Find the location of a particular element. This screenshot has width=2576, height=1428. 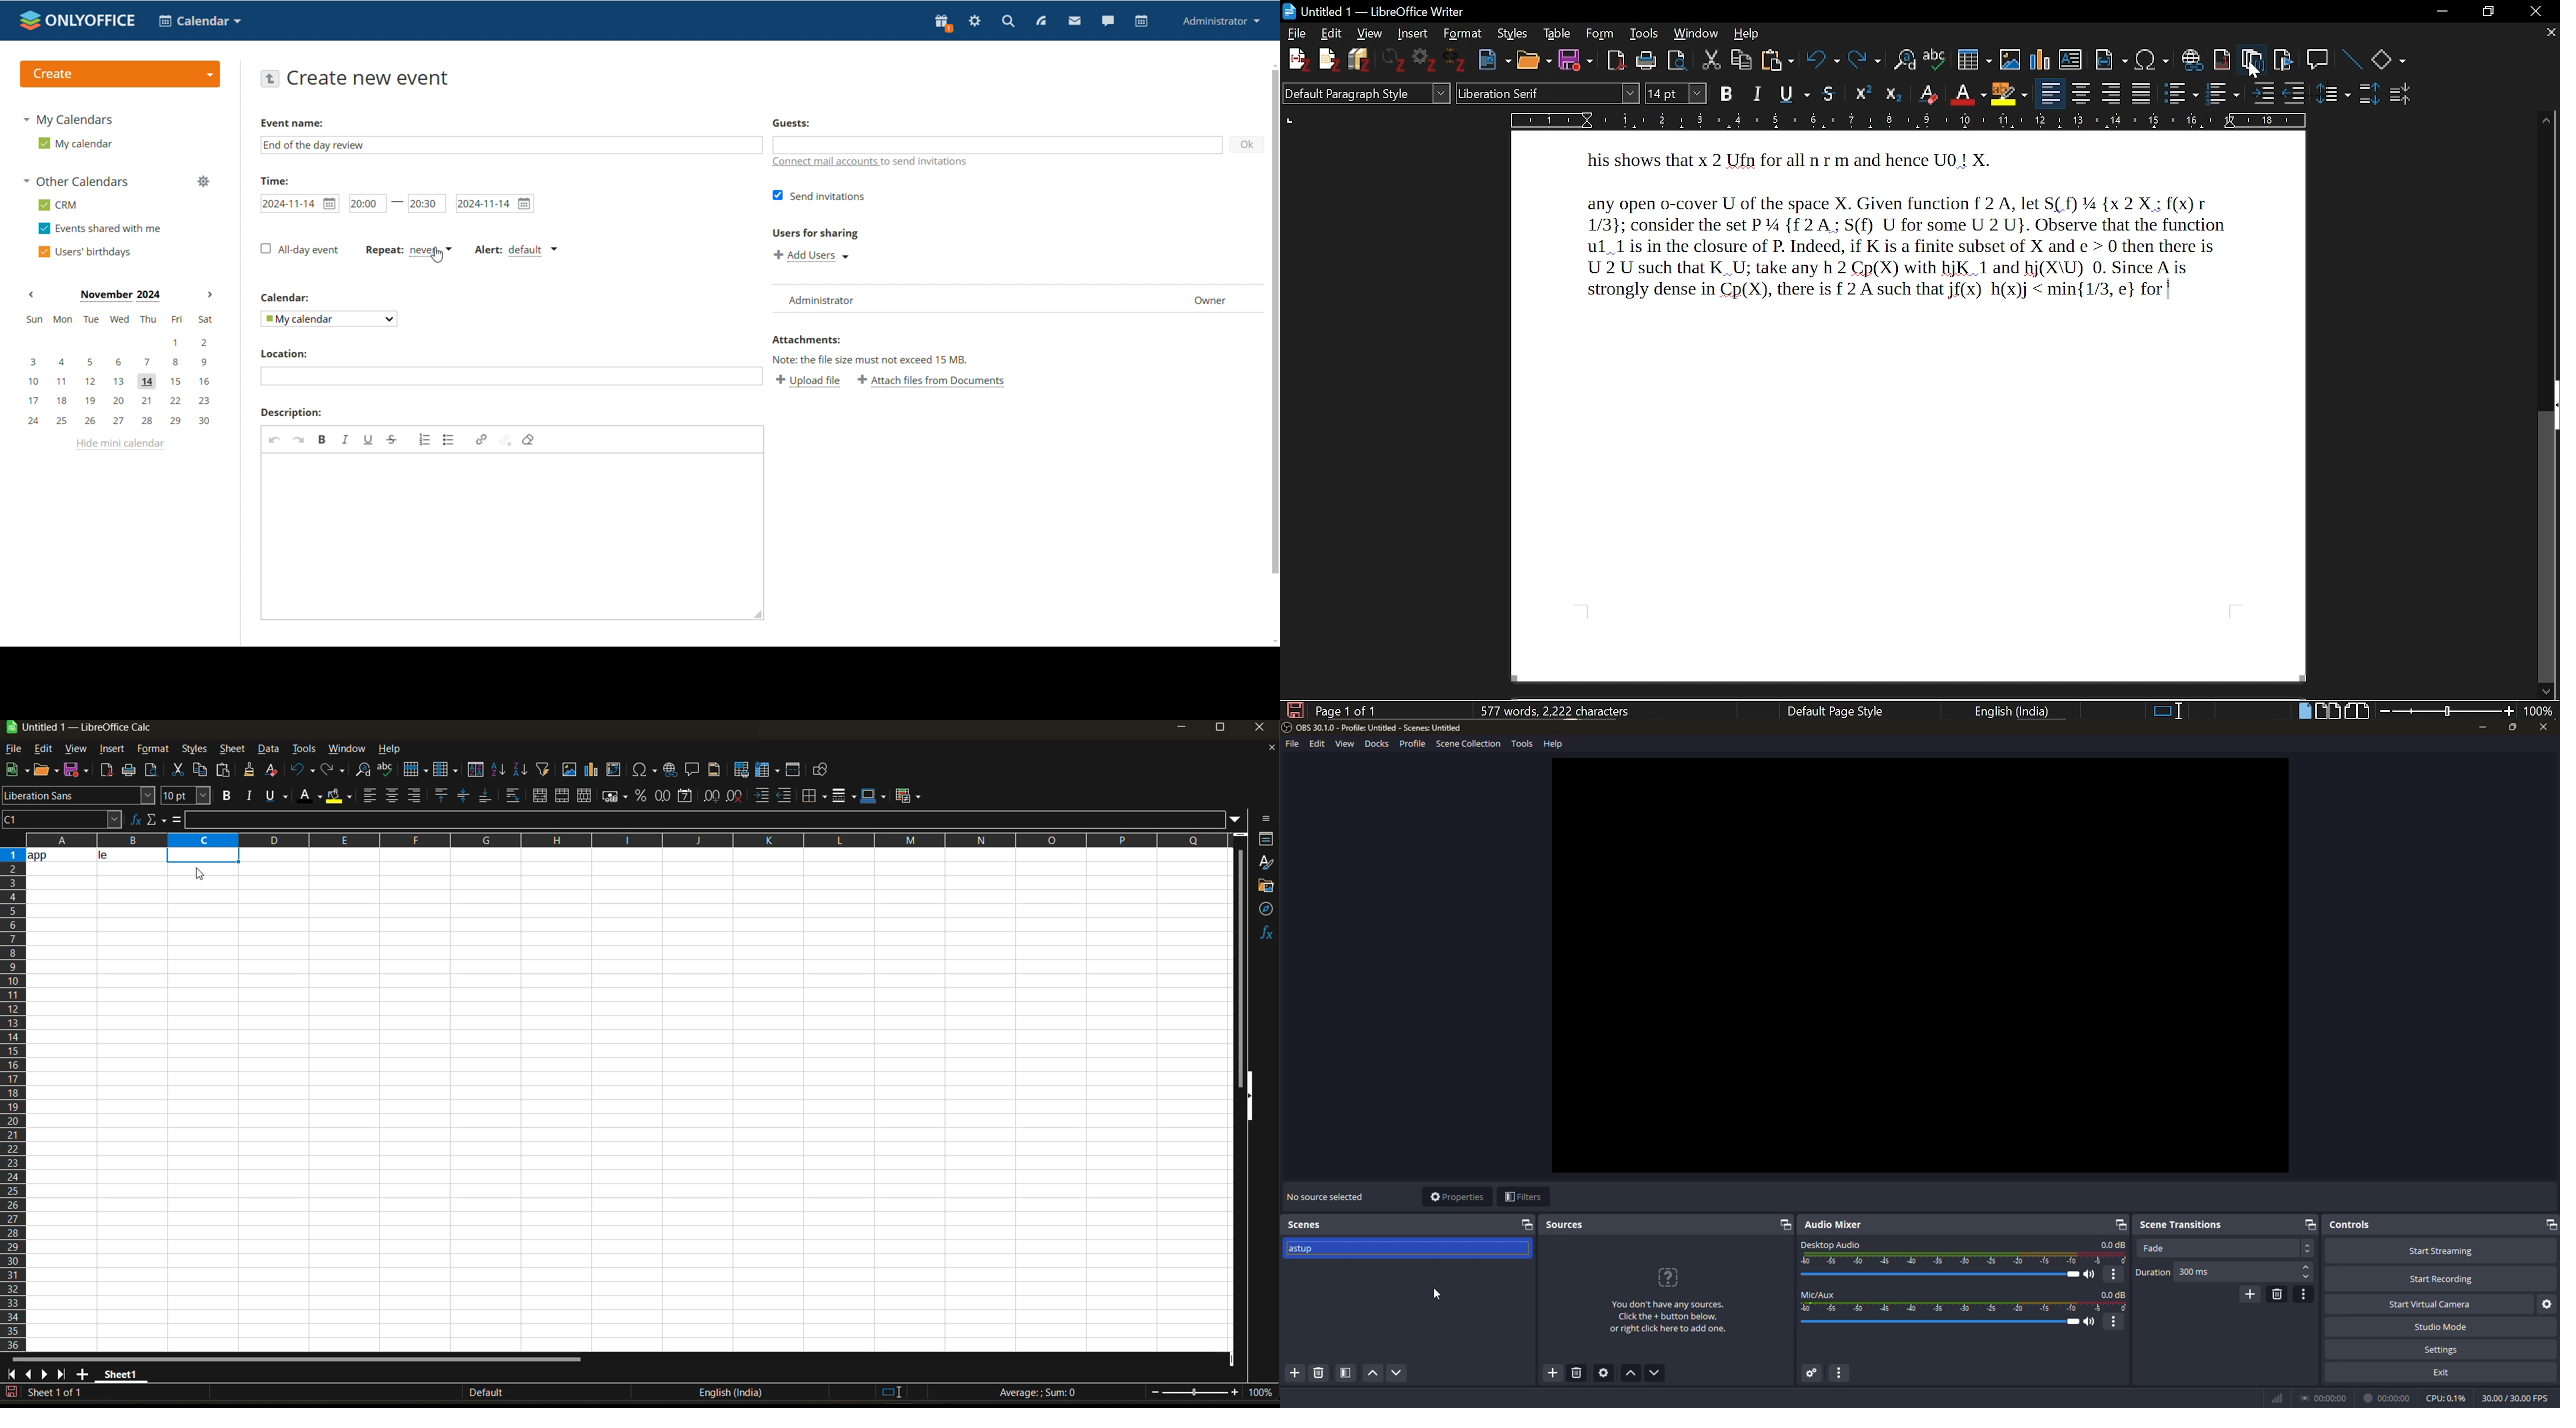

Add bibliography is located at coordinates (1362, 59).